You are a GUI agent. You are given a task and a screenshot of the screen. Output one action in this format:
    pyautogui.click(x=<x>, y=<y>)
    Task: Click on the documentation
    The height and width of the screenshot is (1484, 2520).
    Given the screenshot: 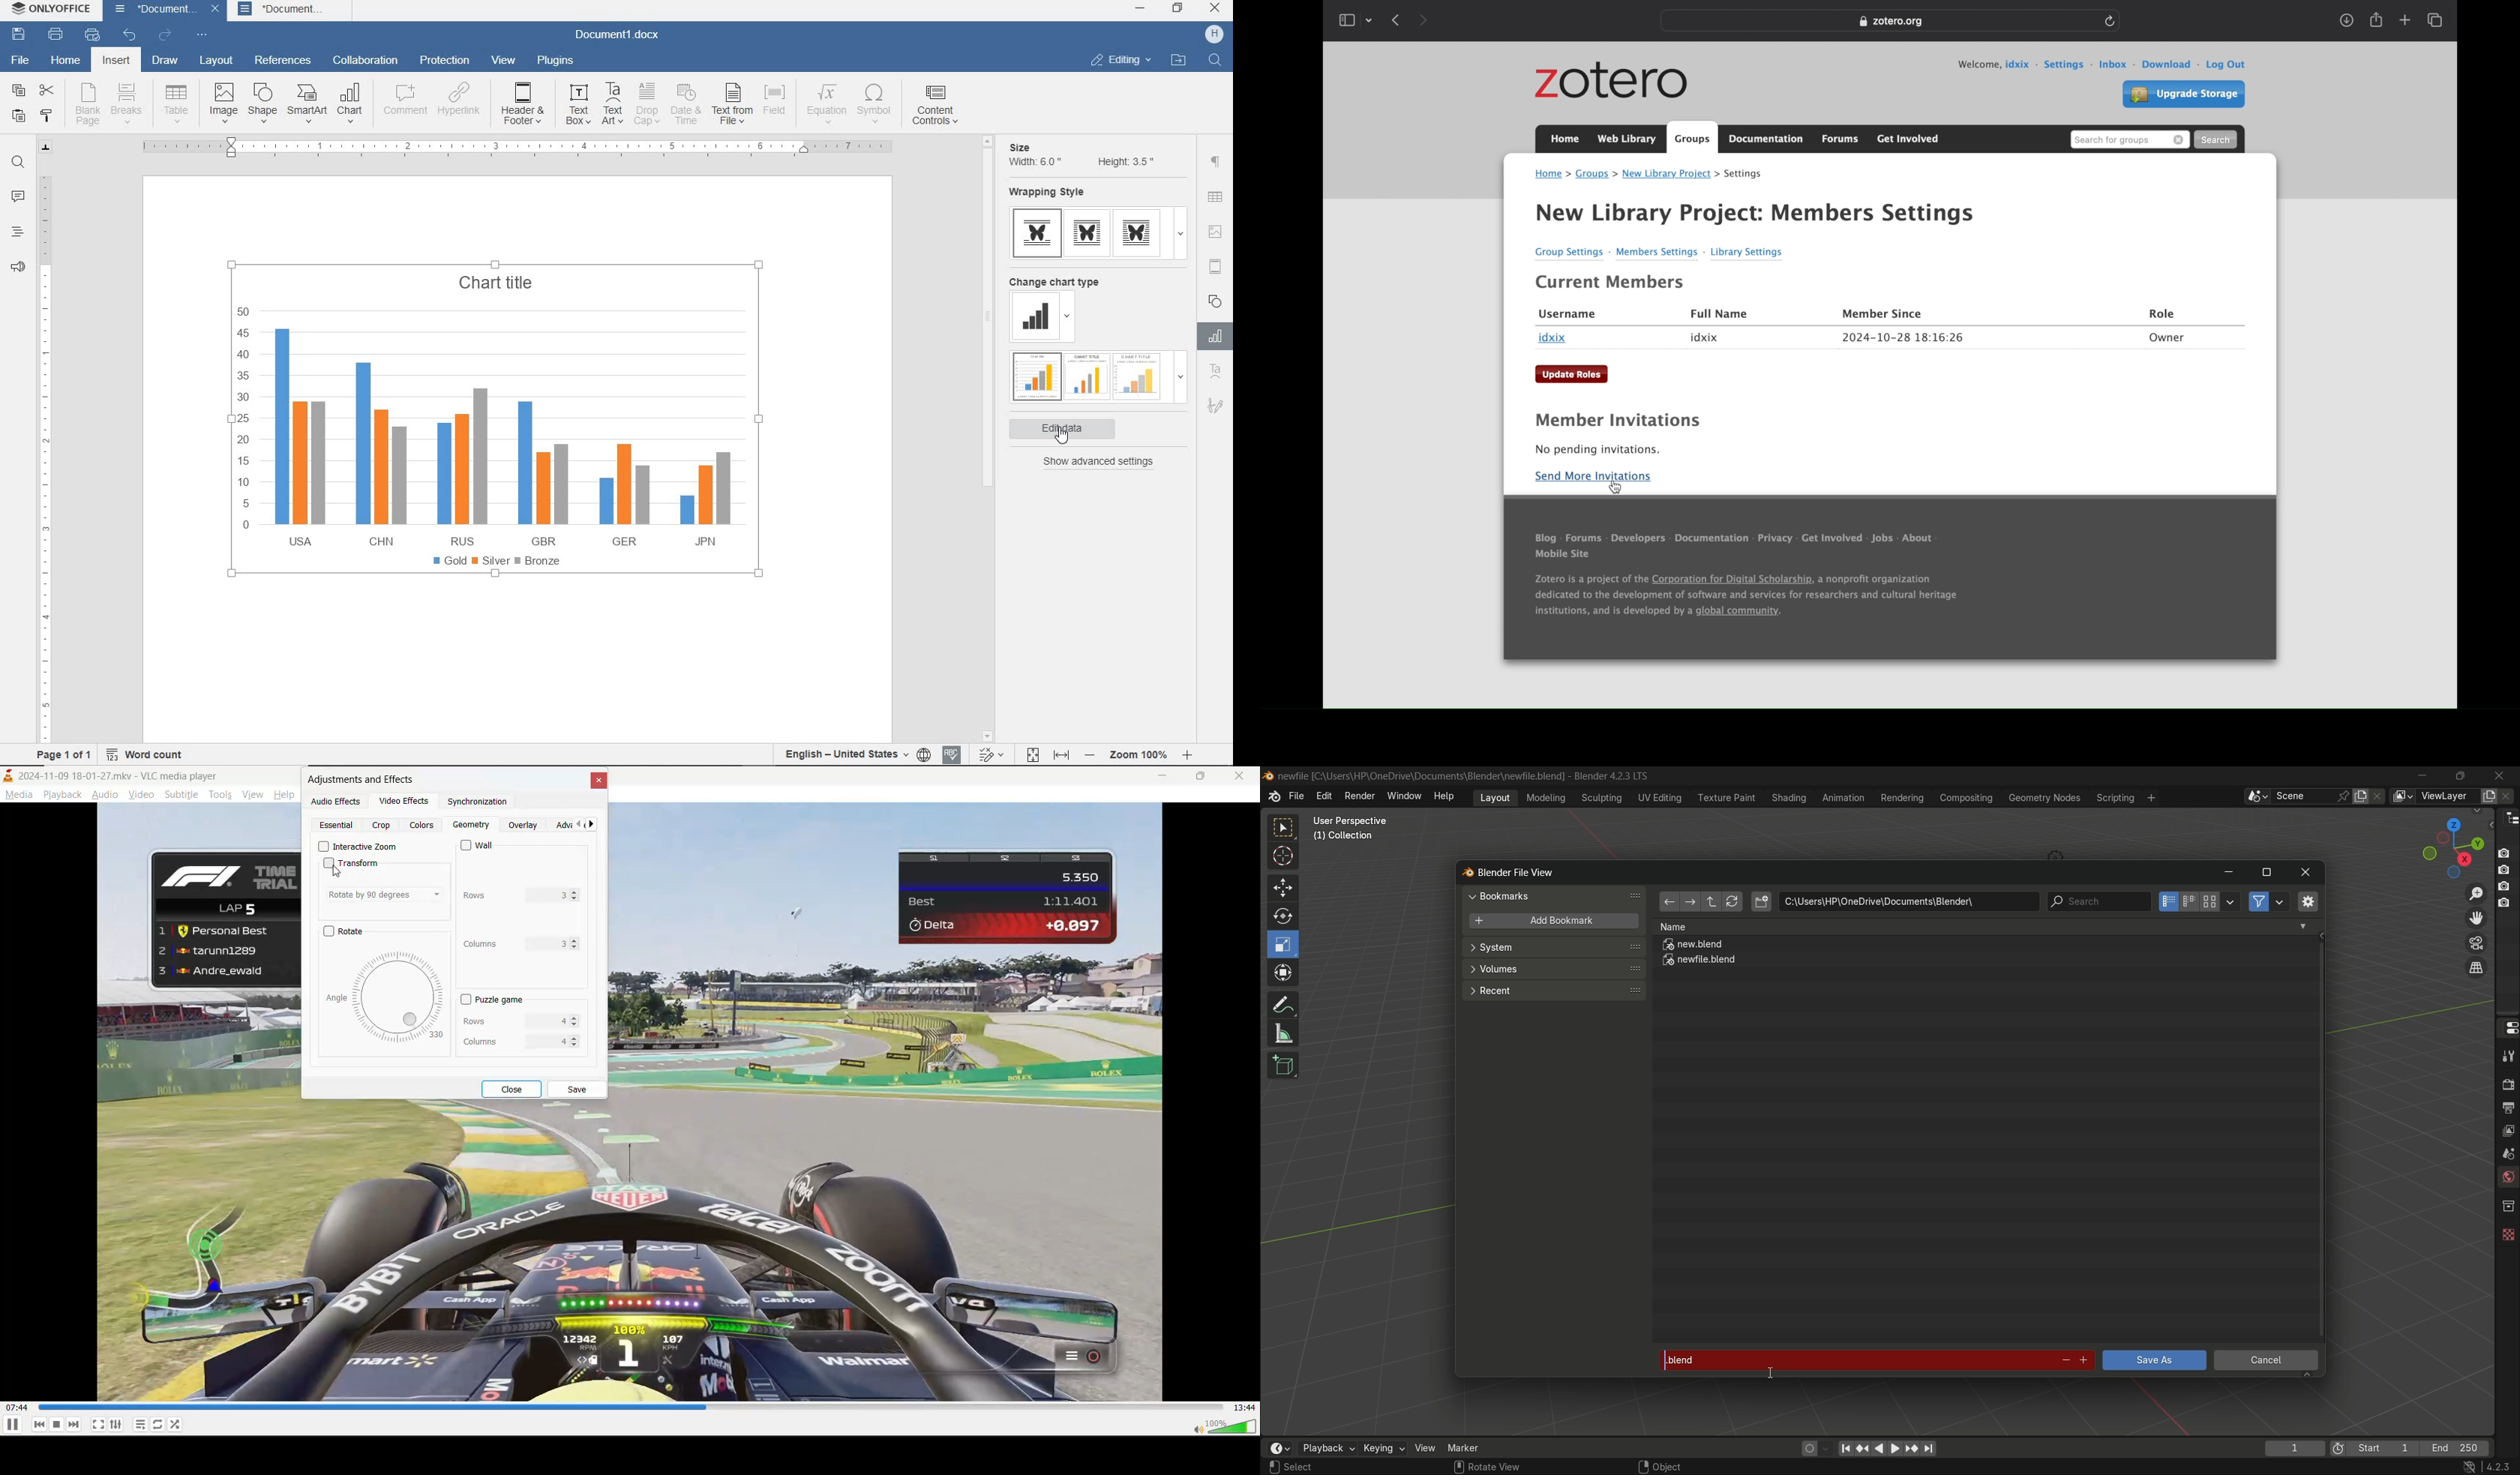 What is the action you would take?
    pyautogui.click(x=1767, y=139)
    